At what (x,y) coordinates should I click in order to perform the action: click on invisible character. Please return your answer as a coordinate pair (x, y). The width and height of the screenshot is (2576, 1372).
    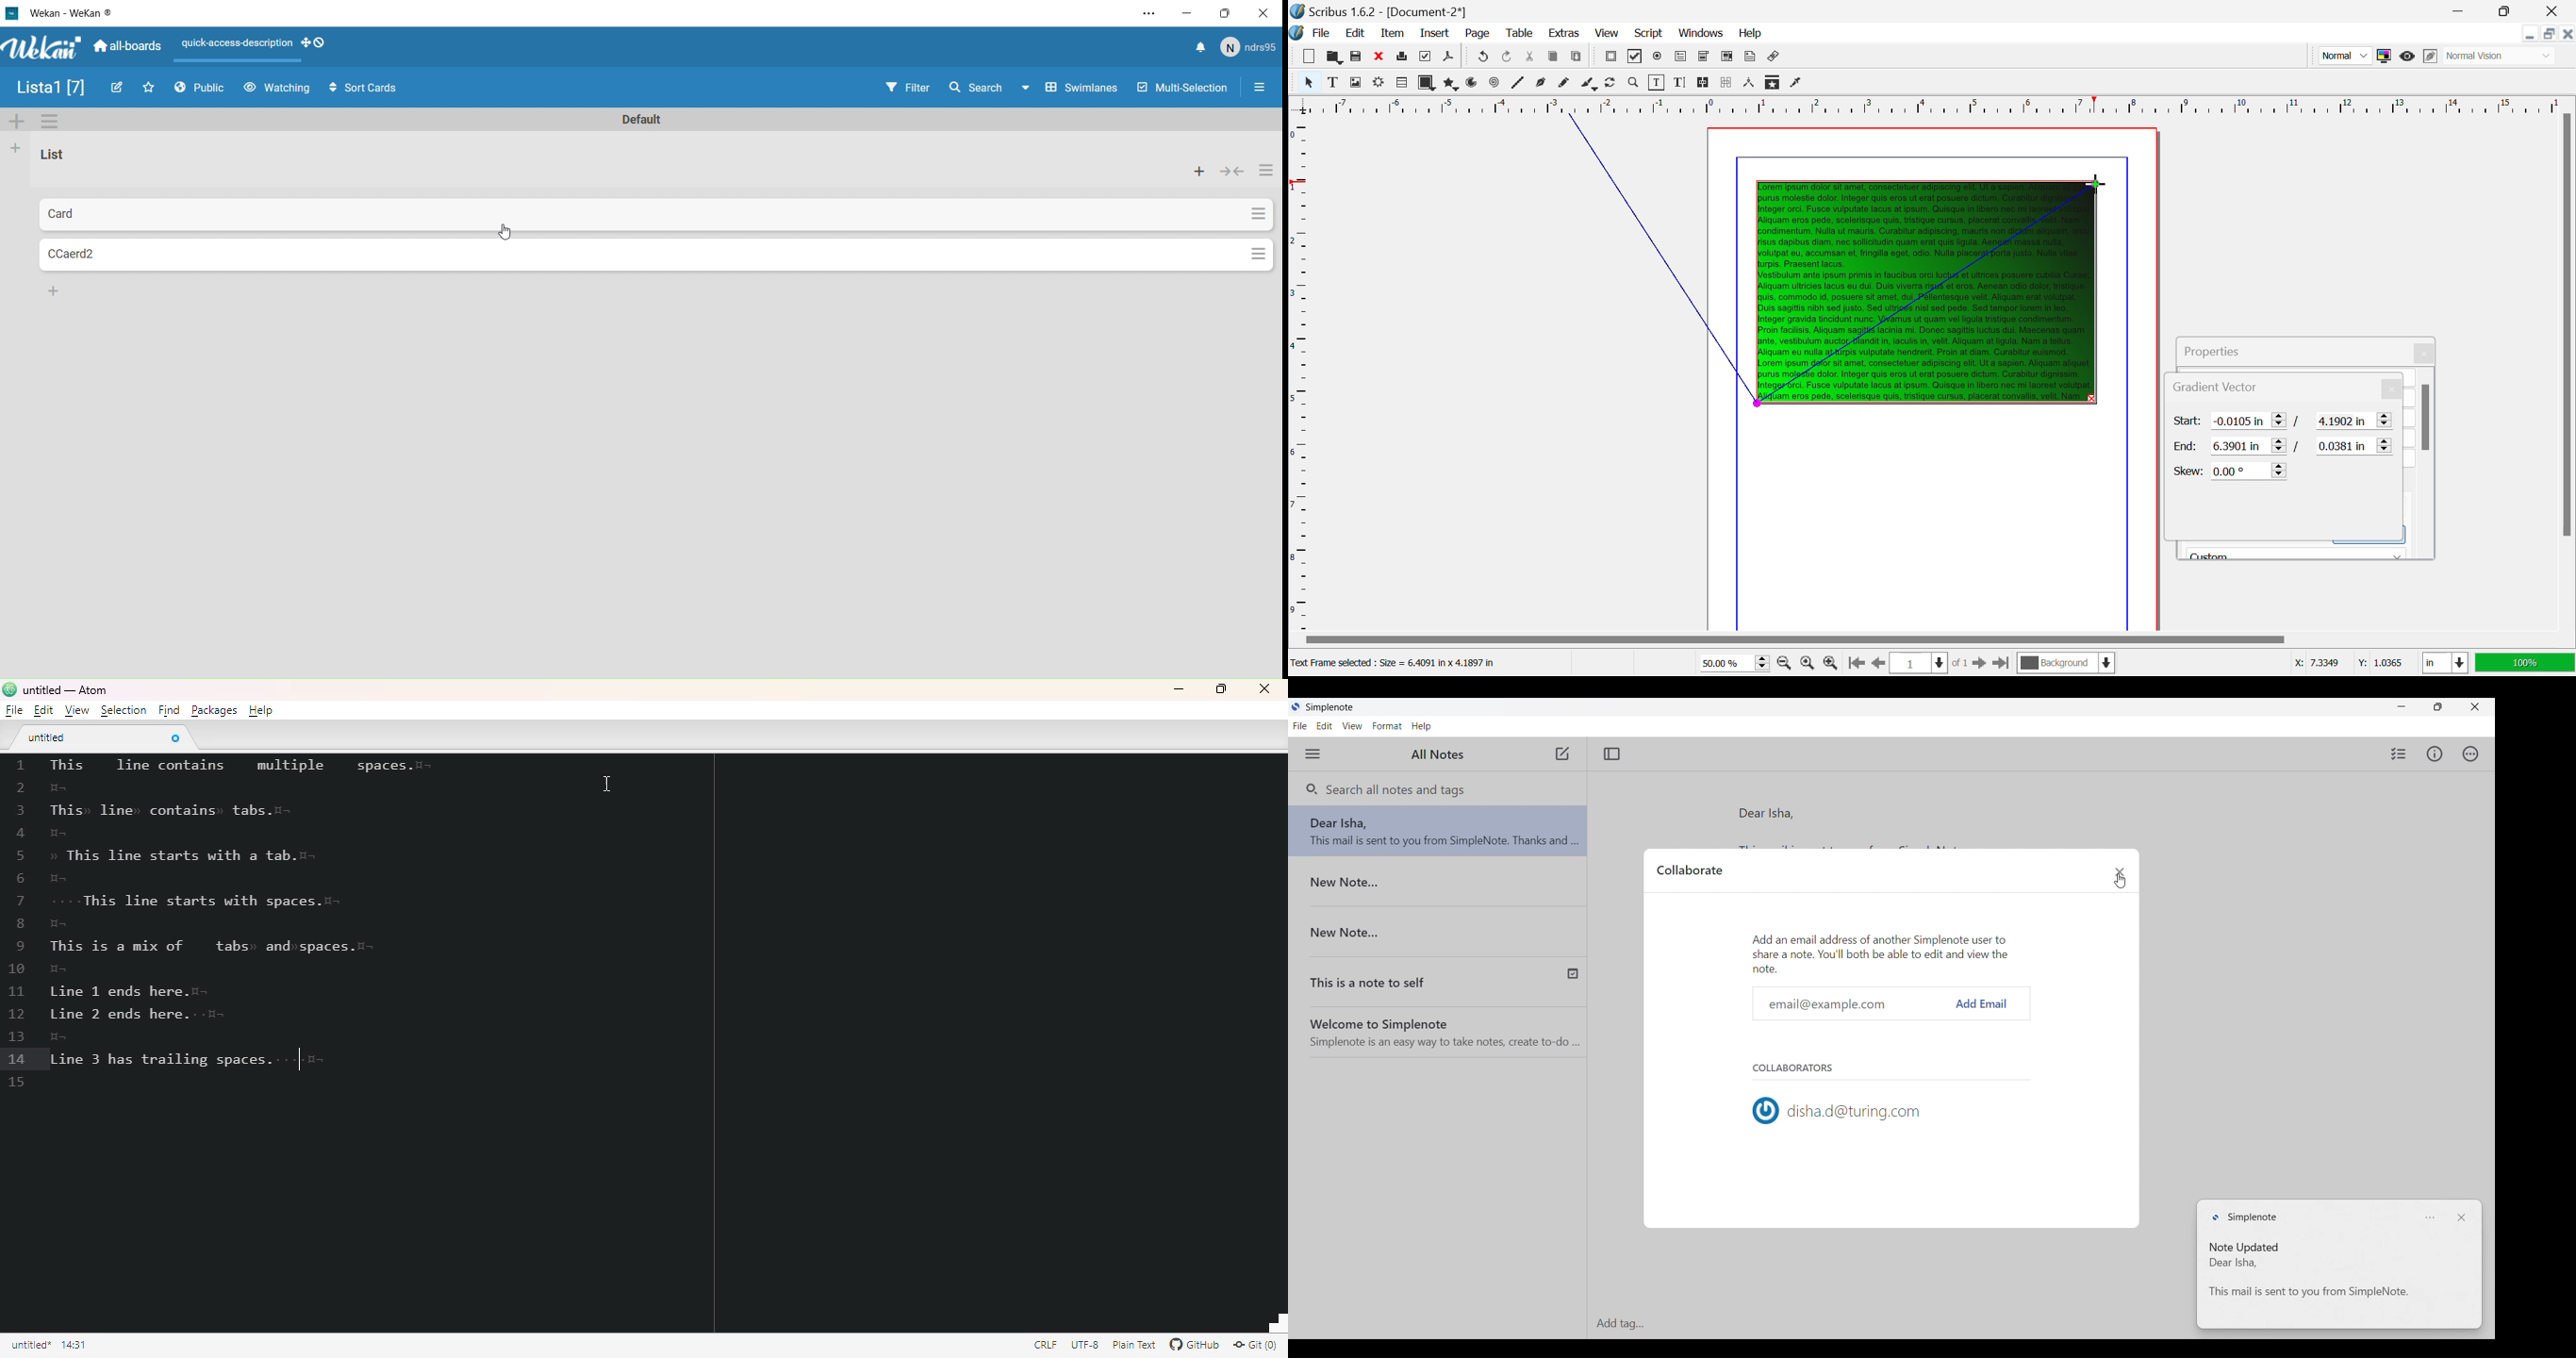
    Looking at the image, I should click on (138, 811).